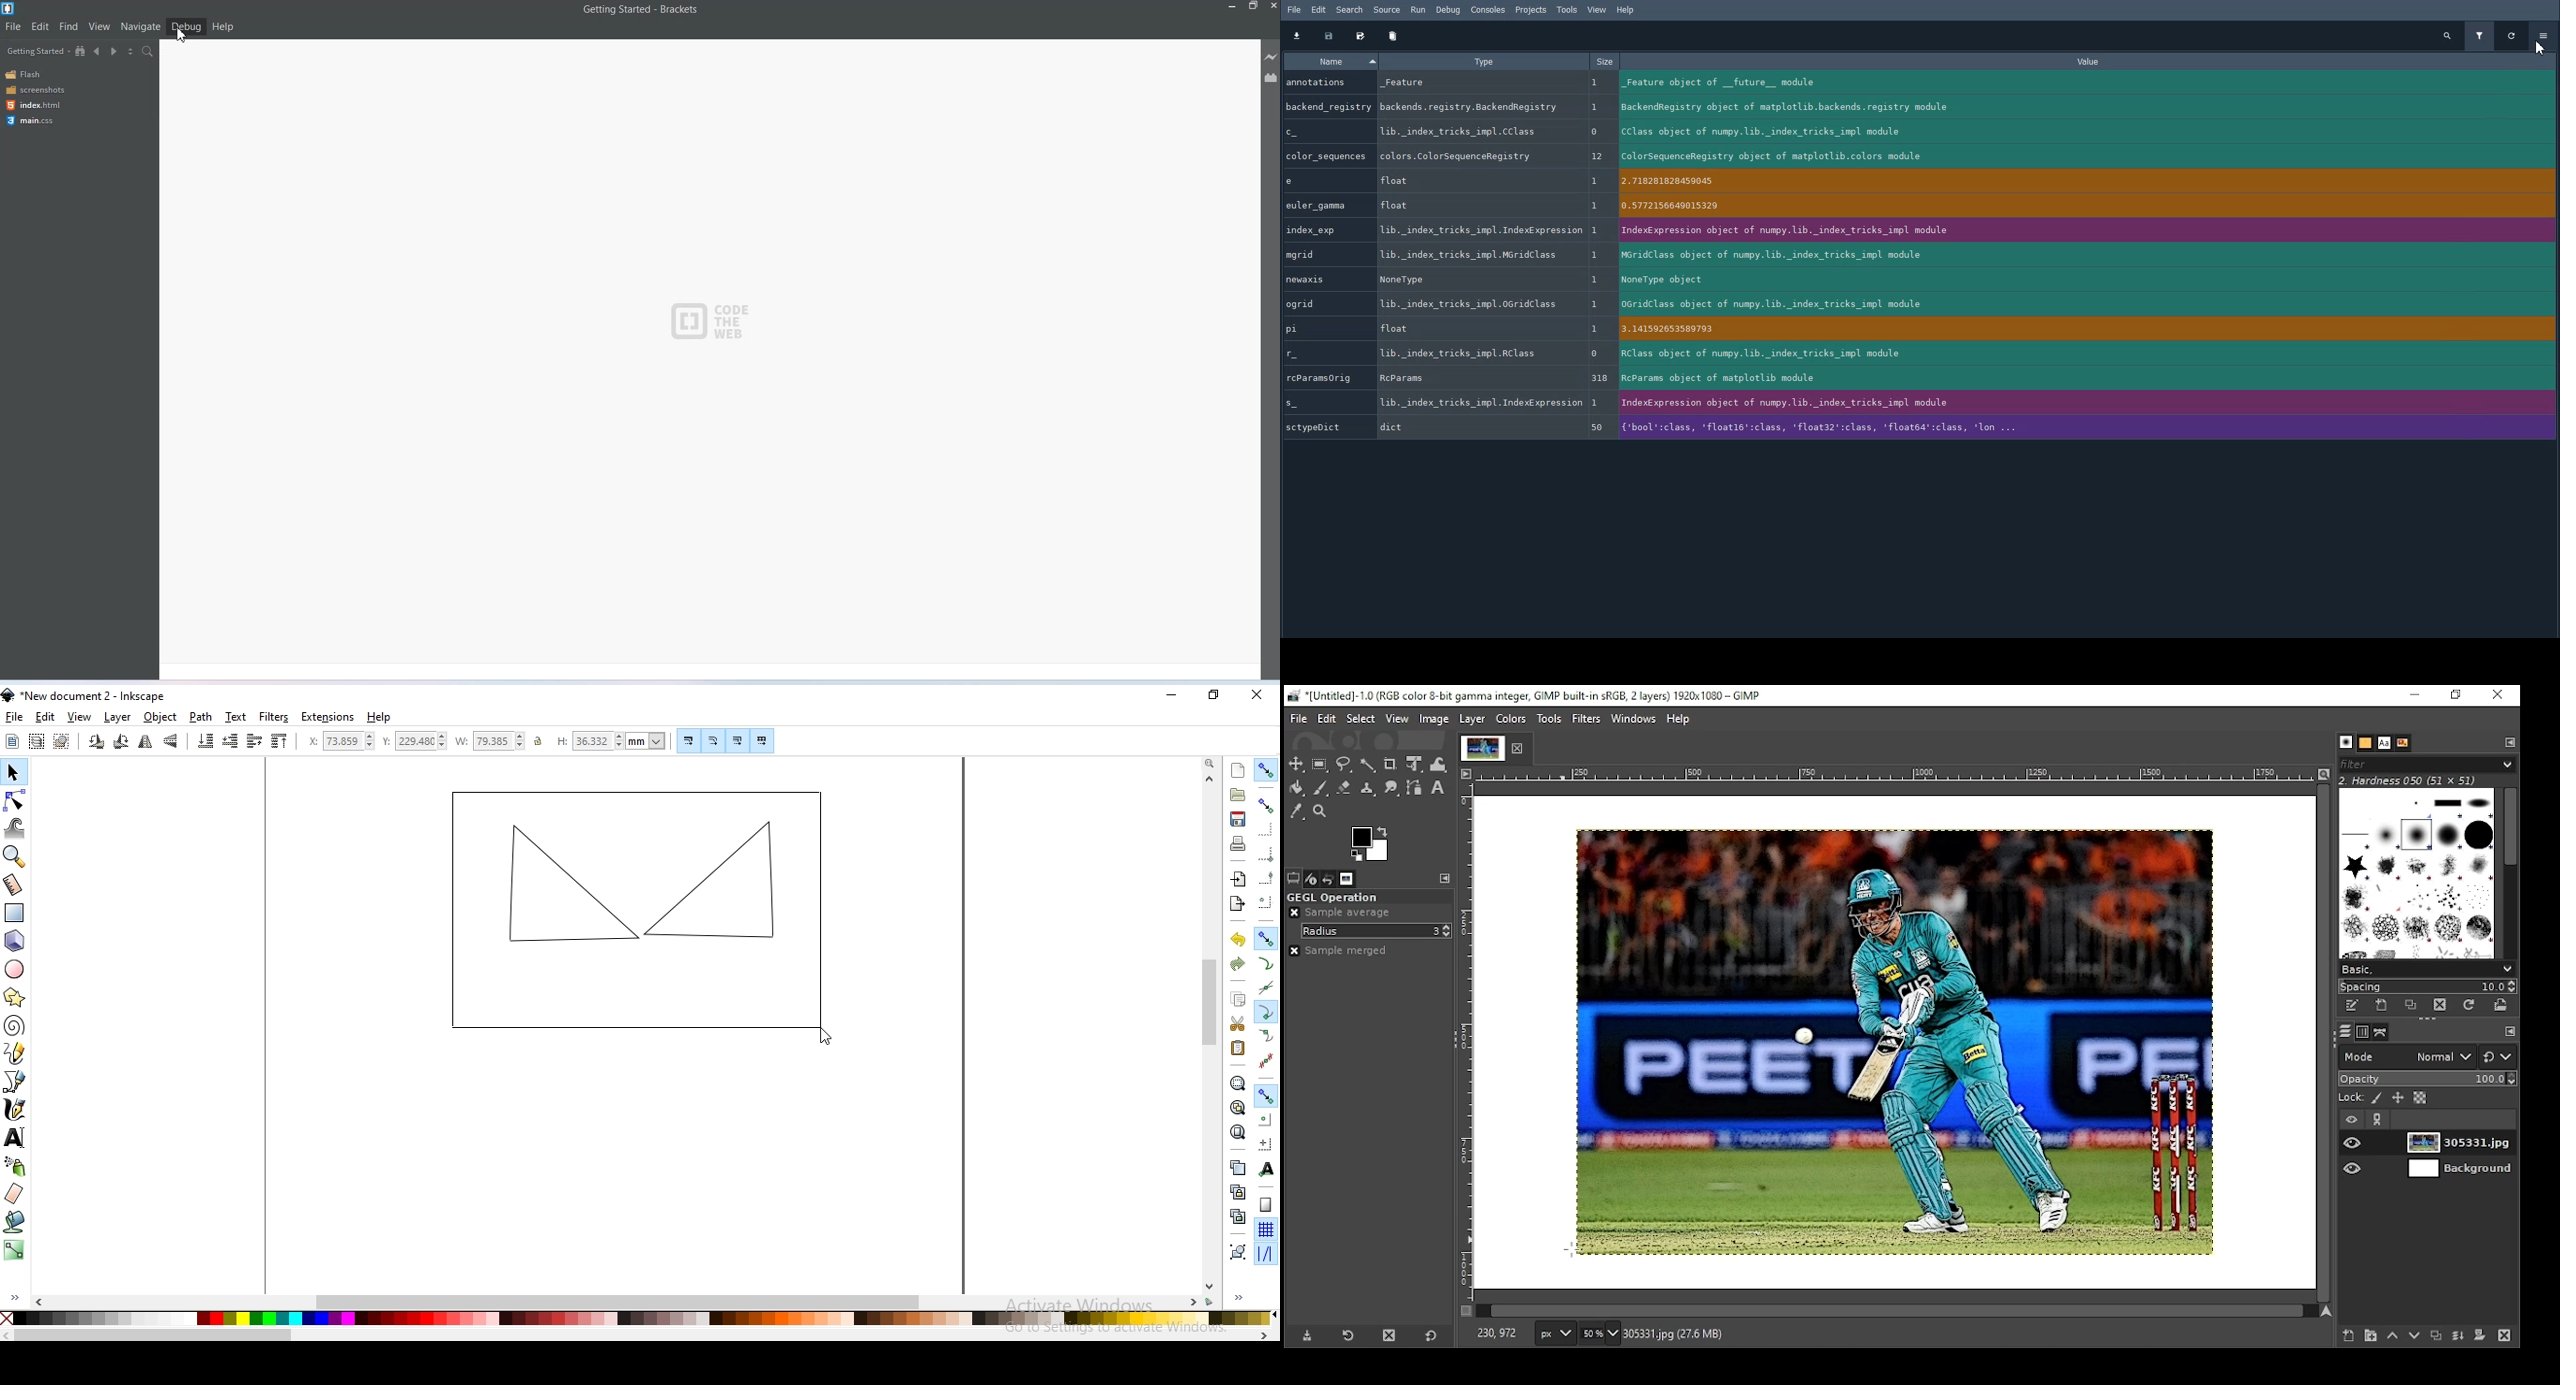  What do you see at coordinates (2089, 426) in the screenshot?
I see `{'bool':class, 'floatl6':class, 'float32':class, 'float64':class, 'lon ...` at bounding box center [2089, 426].